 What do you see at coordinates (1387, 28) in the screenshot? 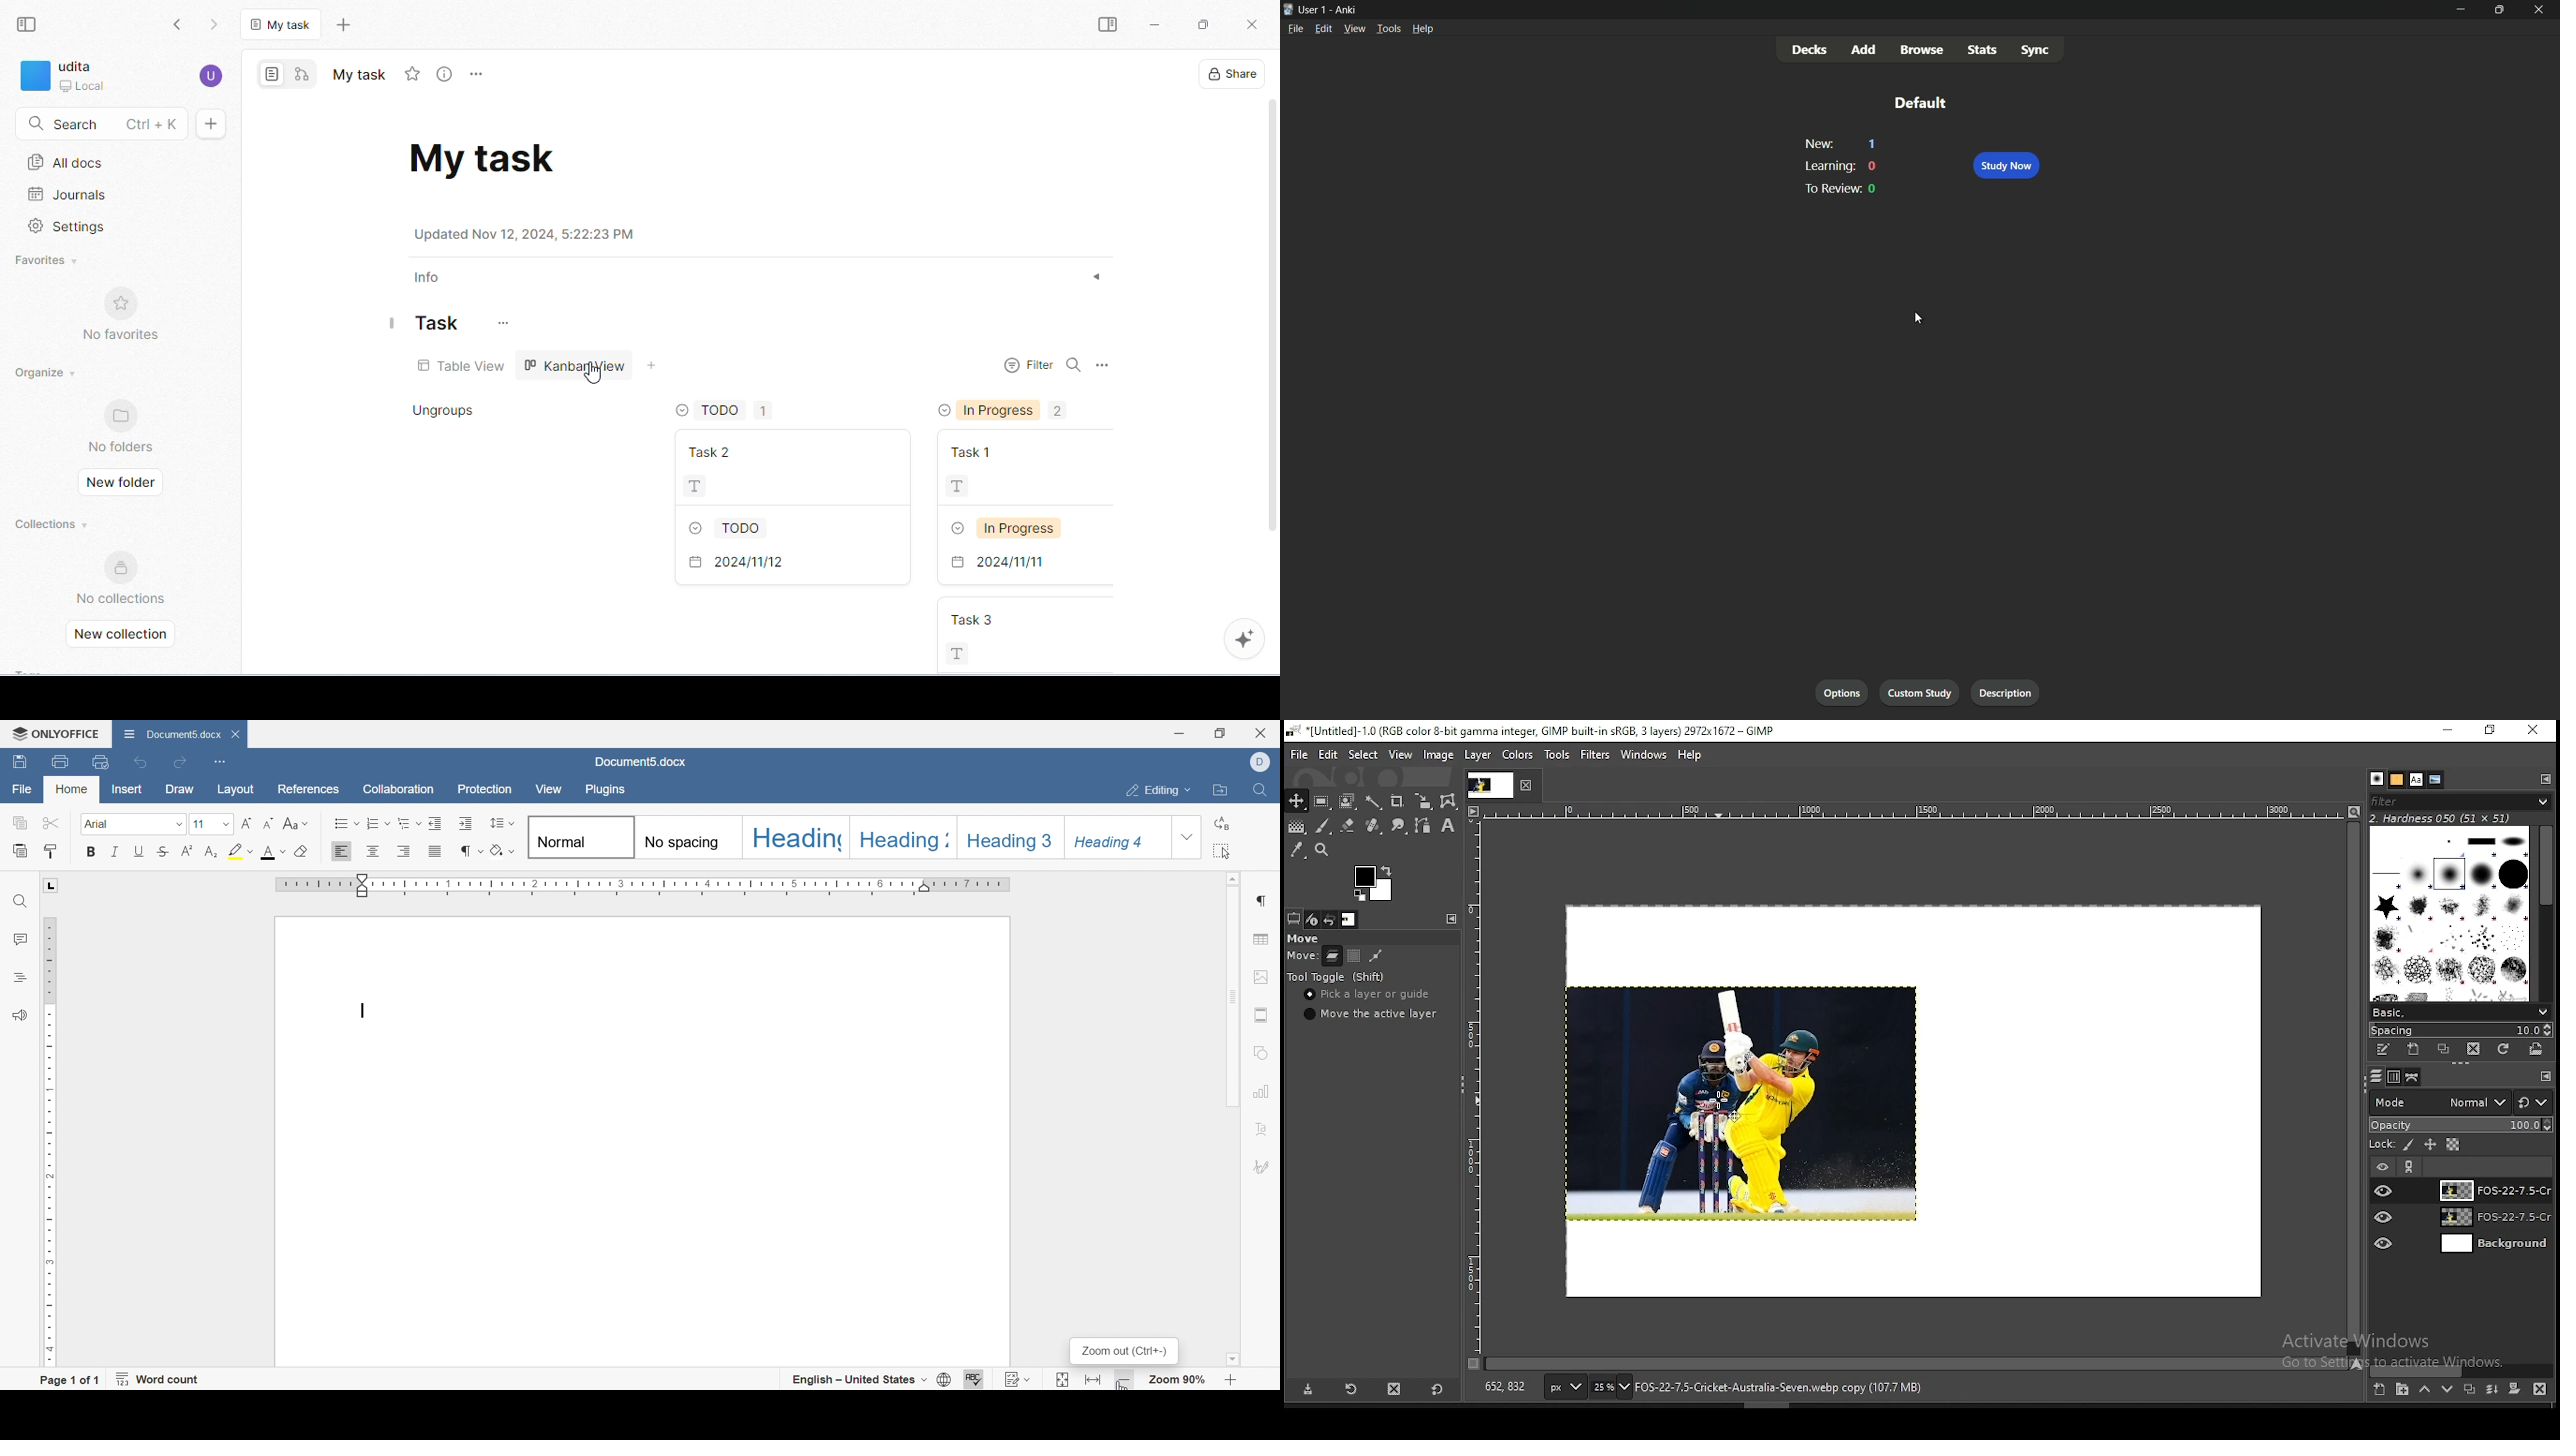
I see `tools menu` at bounding box center [1387, 28].